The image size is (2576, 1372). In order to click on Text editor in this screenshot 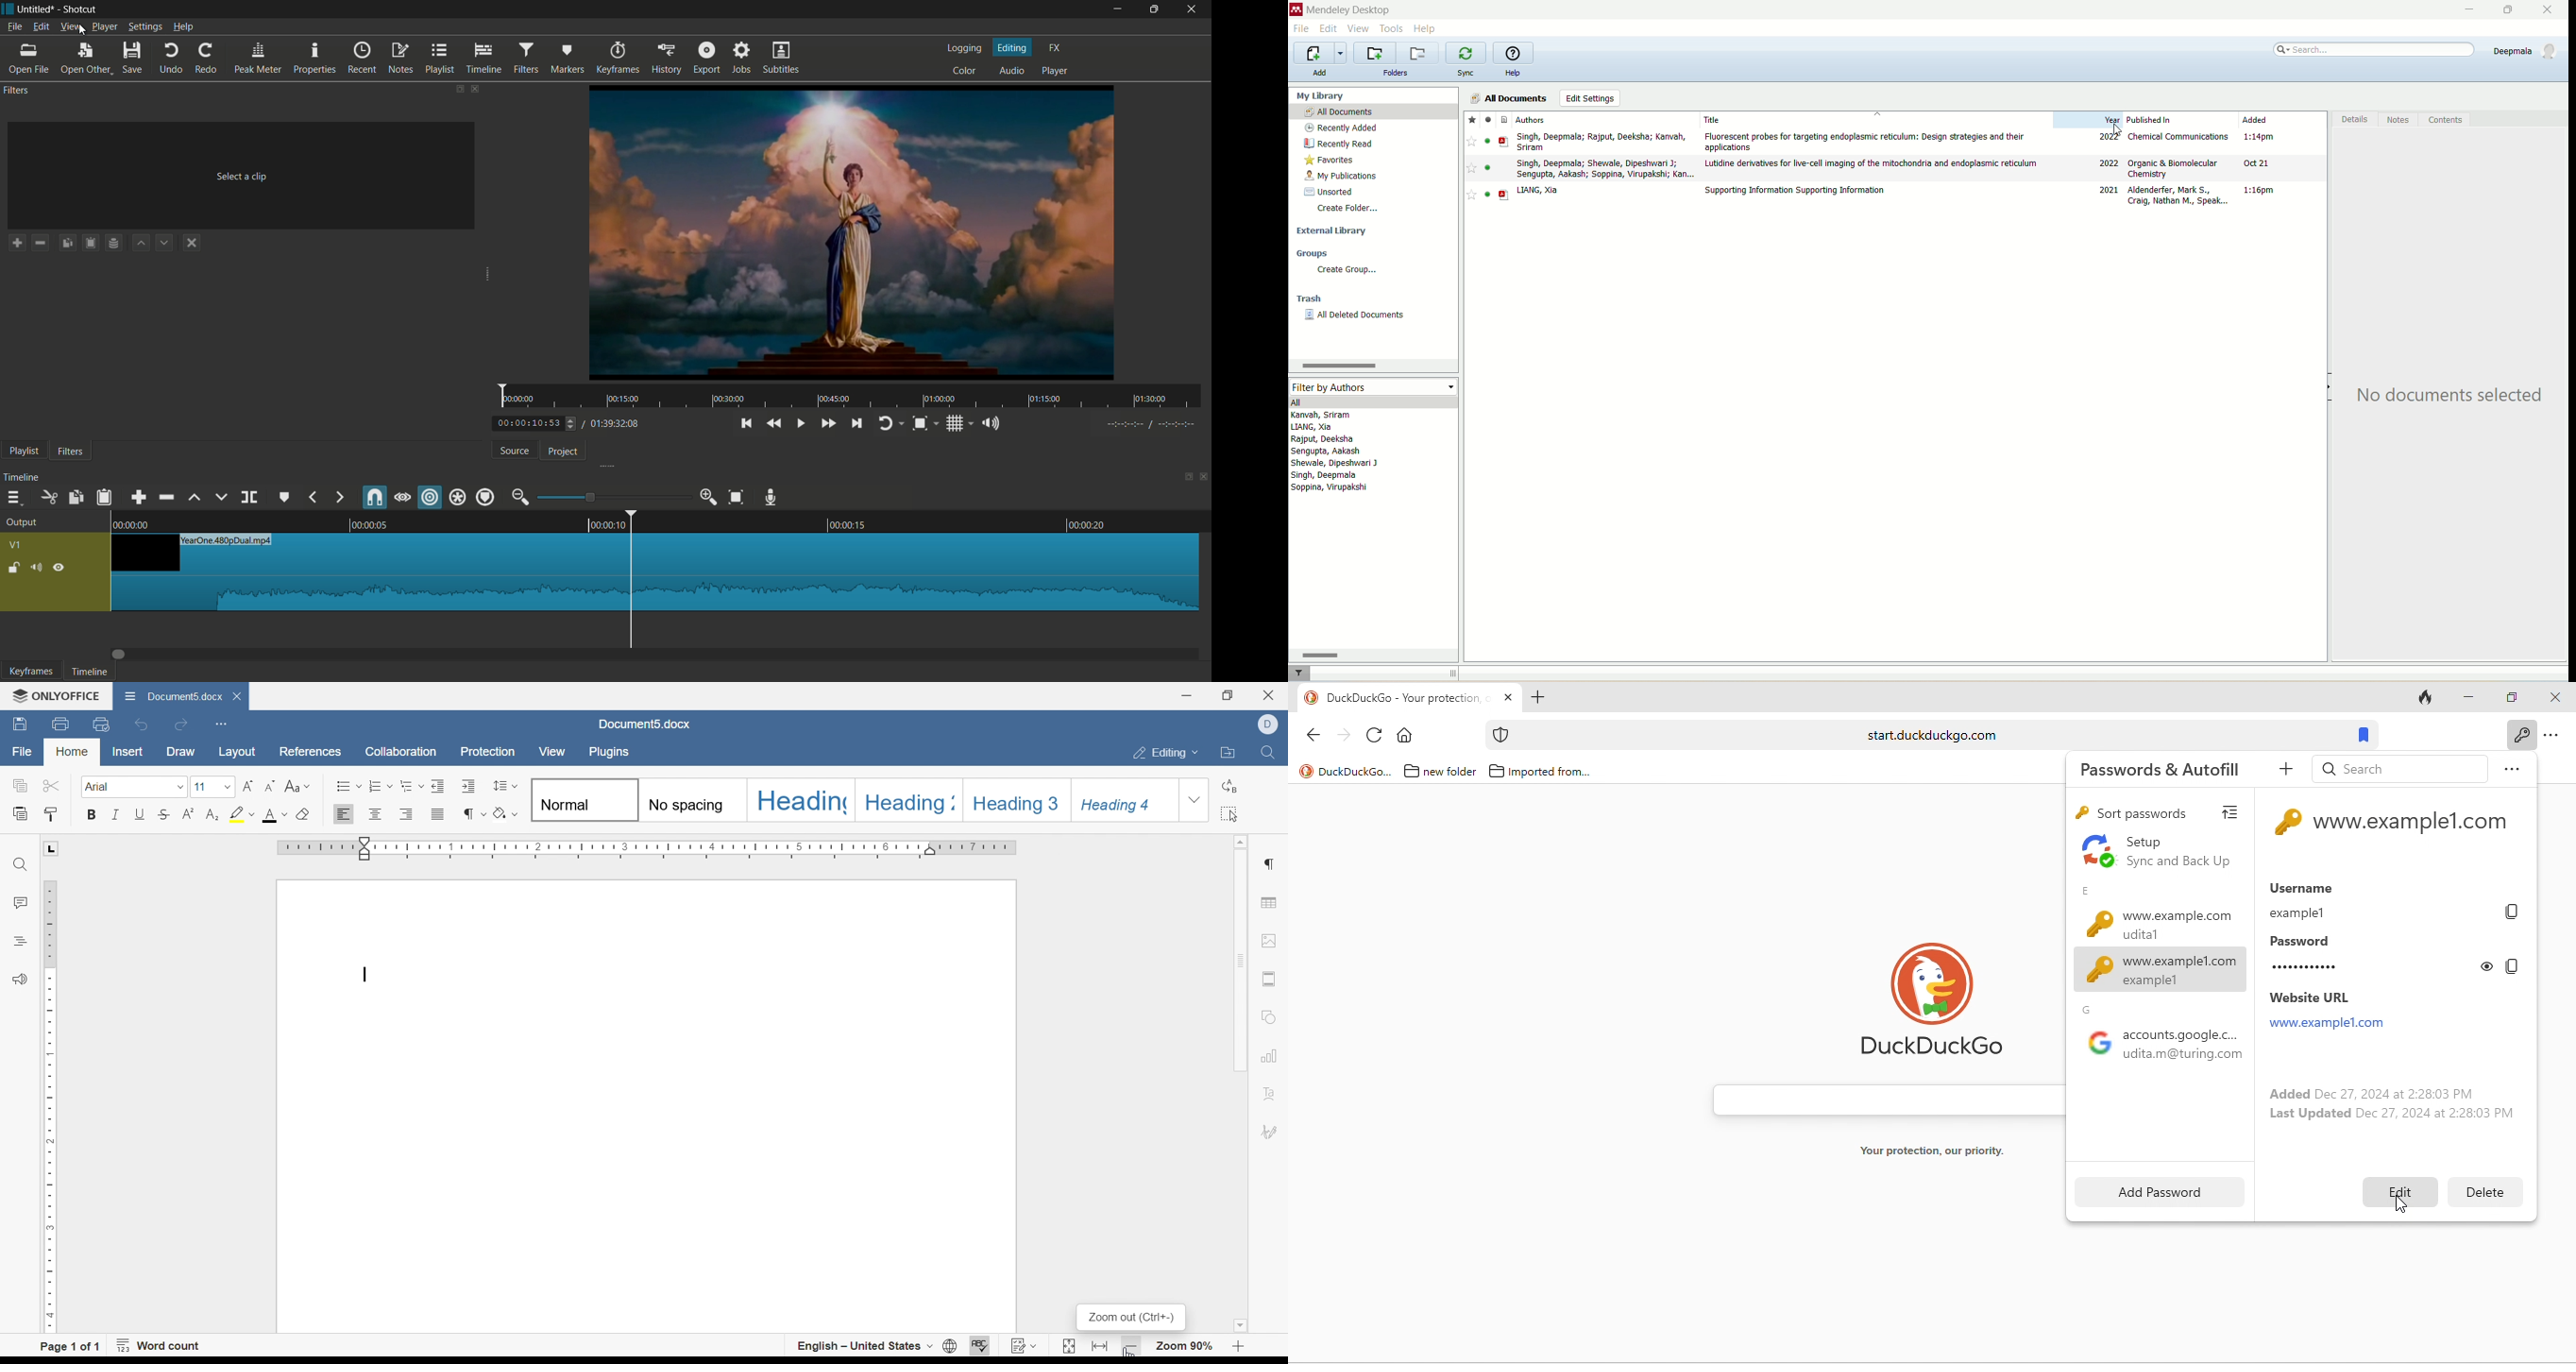, I will do `click(363, 975)`.